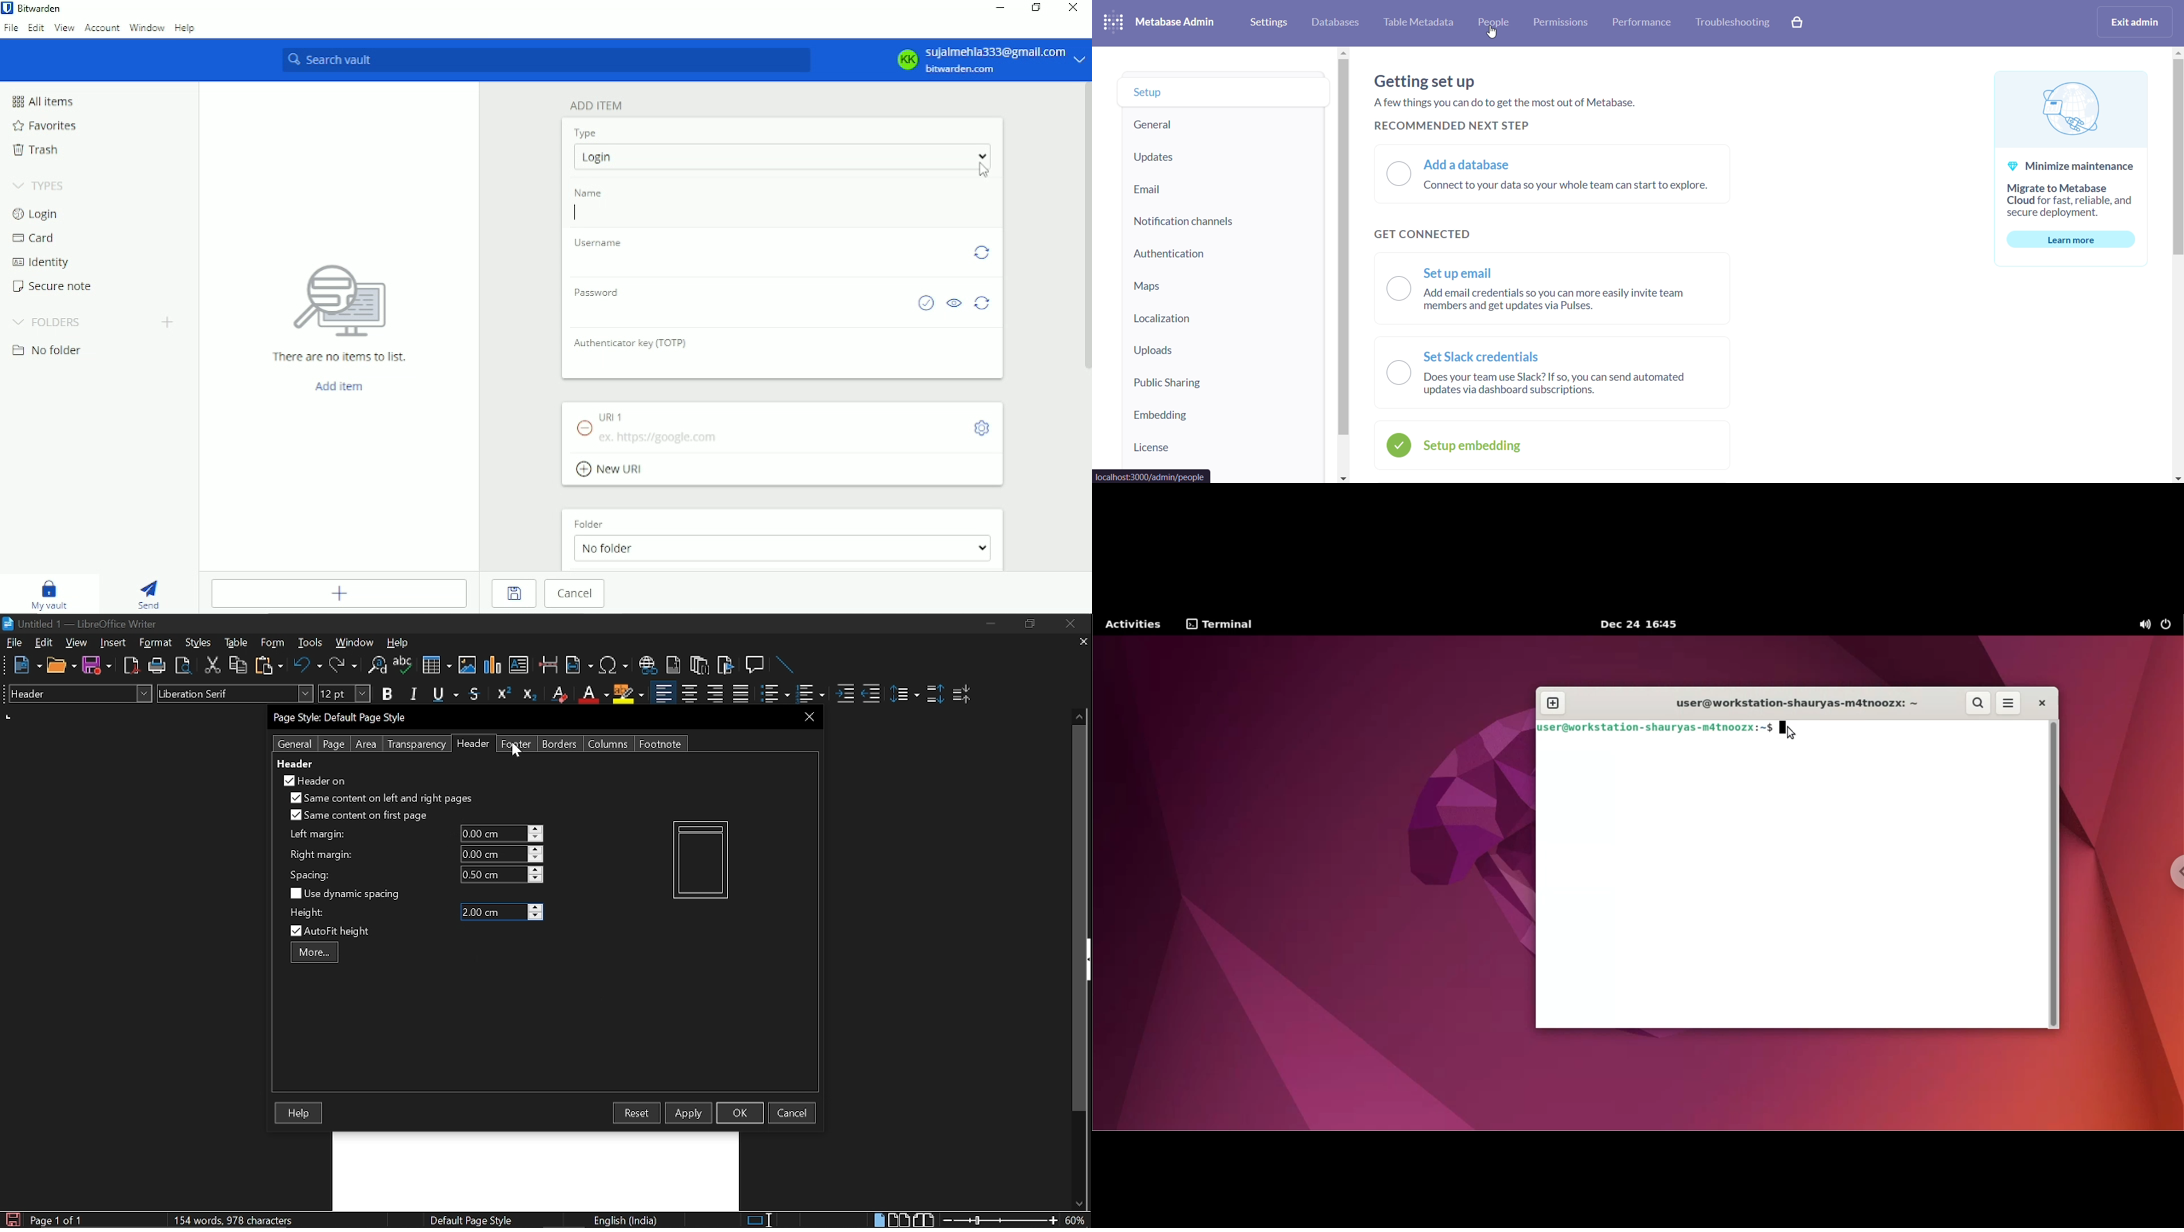 This screenshot has height=1232, width=2184. What do you see at coordinates (964, 693) in the screenshot?
I see `decrease paragraph spacing Decrease paragraph spacing` at bounding box center [964, 693].